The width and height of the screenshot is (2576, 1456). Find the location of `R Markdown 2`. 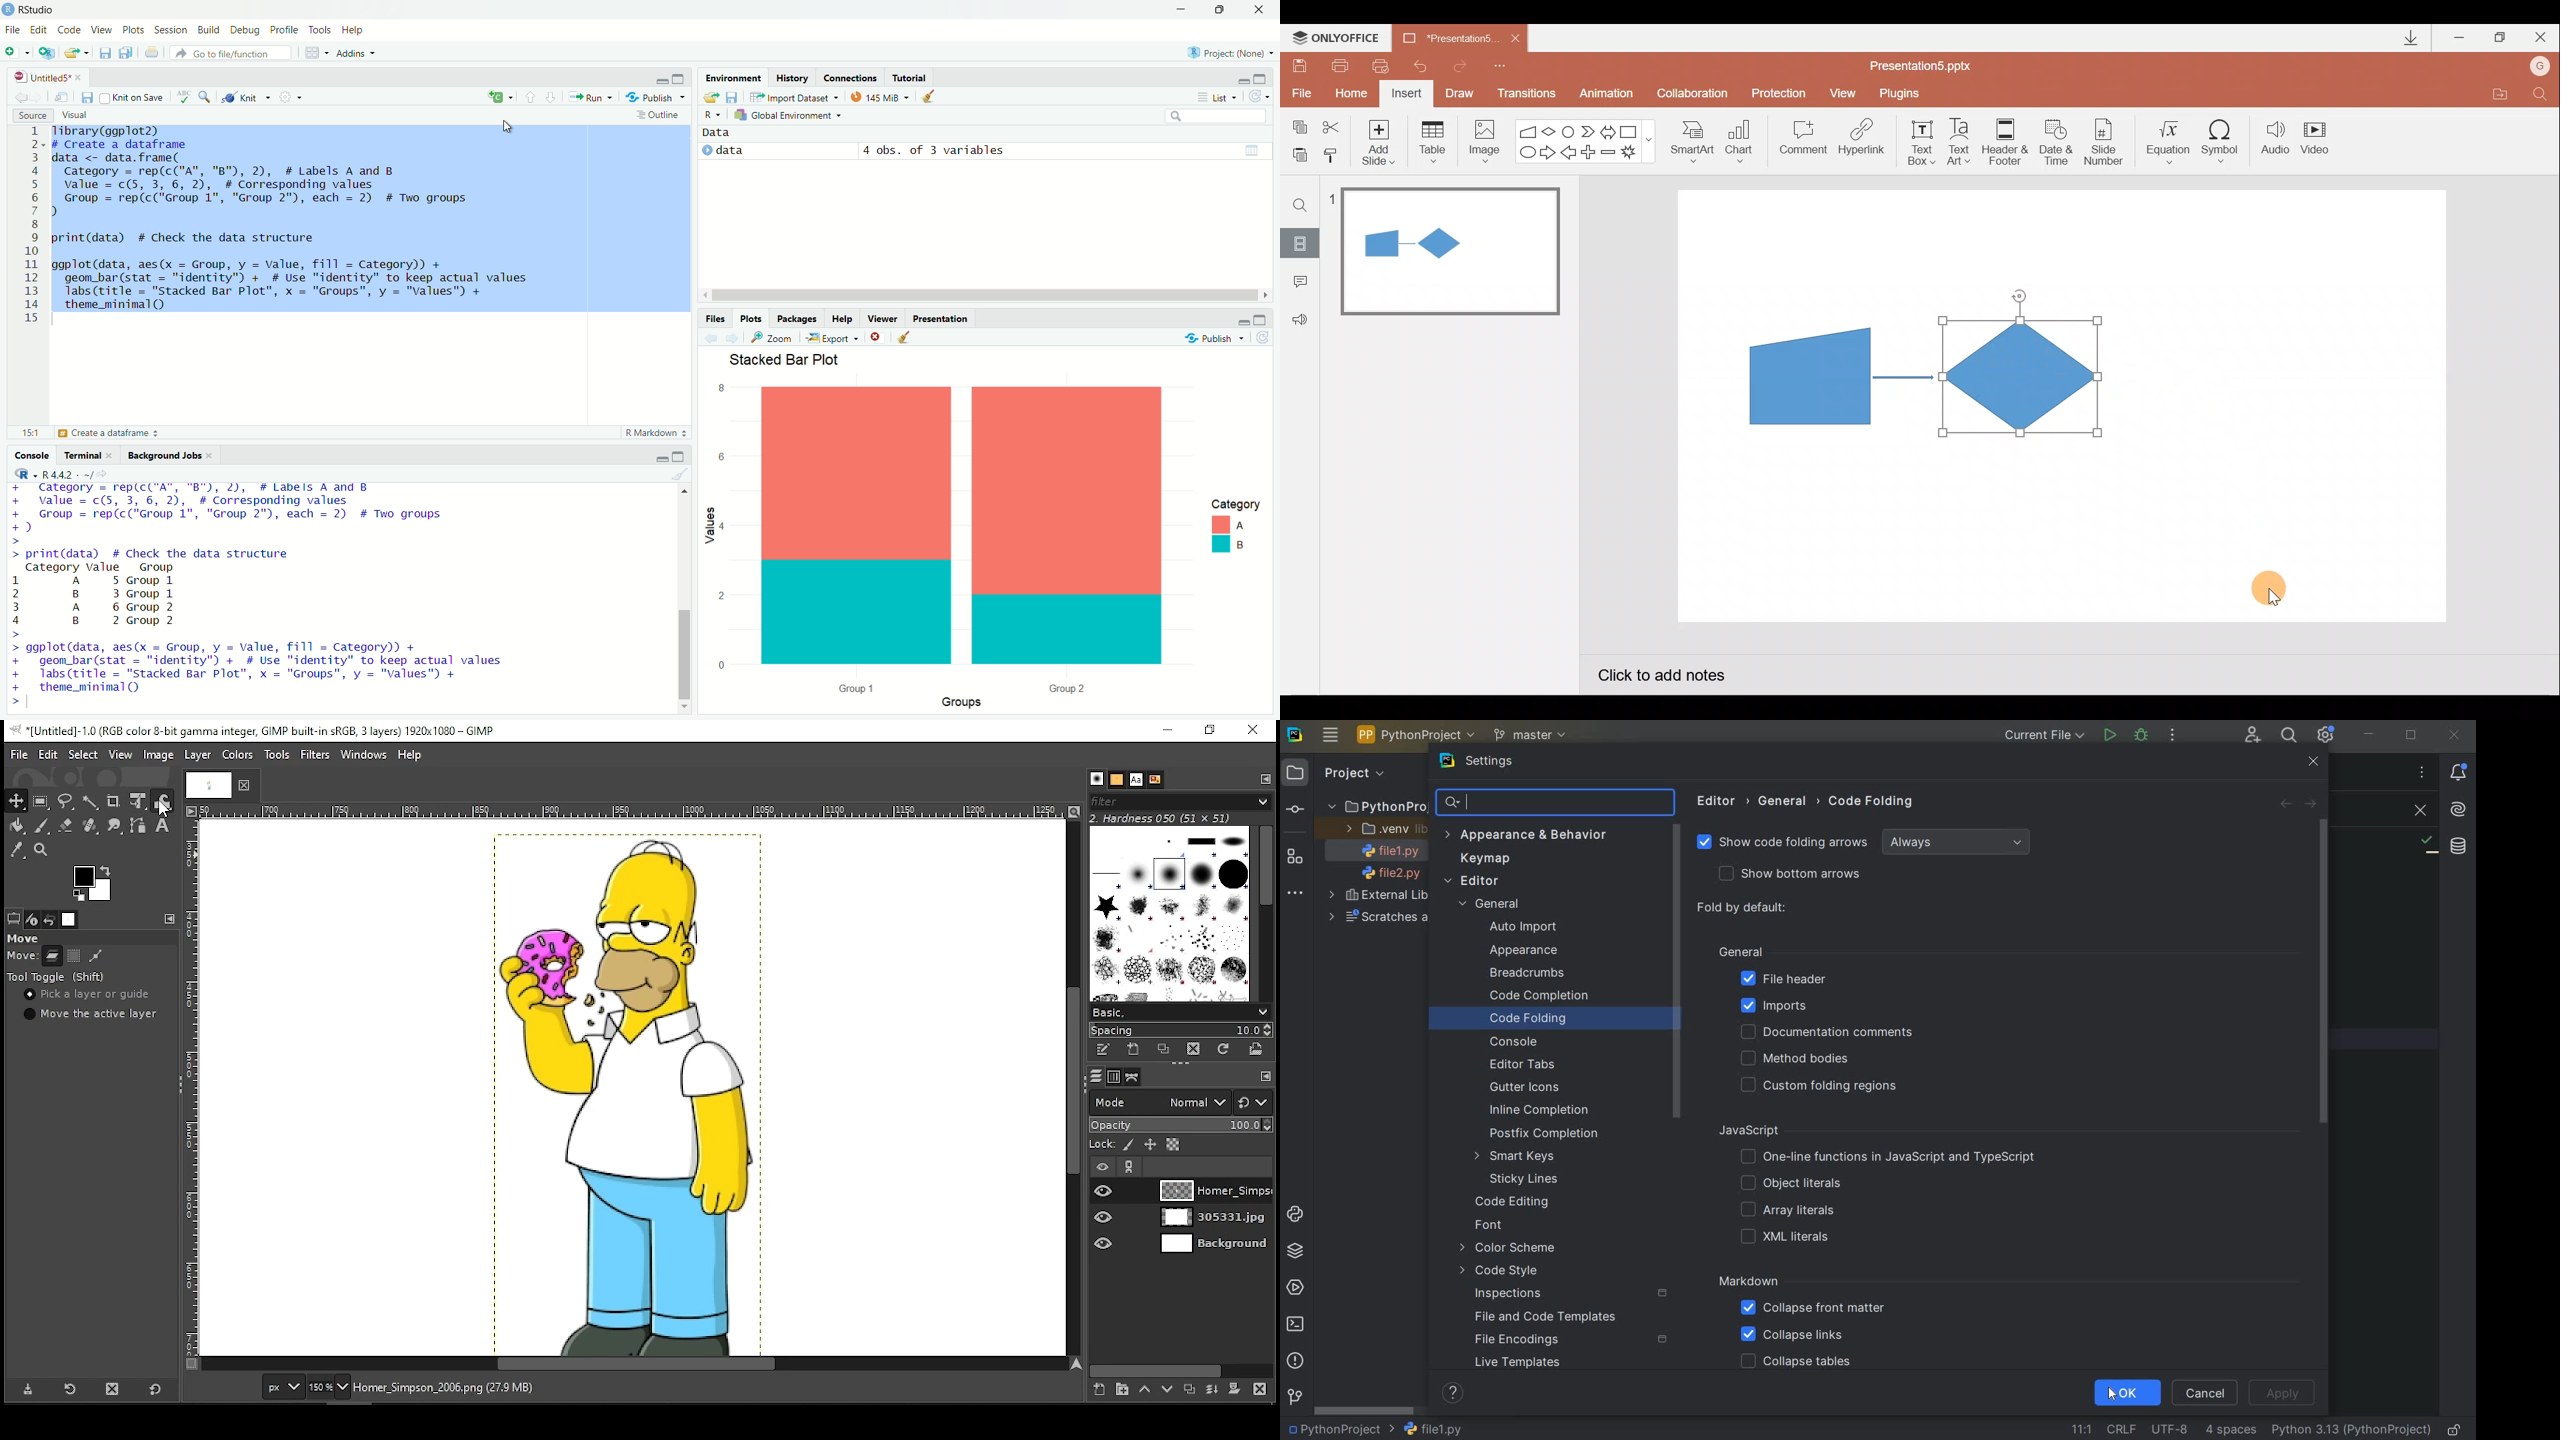

R Markdown 2 is located at coordinates (654, 433).